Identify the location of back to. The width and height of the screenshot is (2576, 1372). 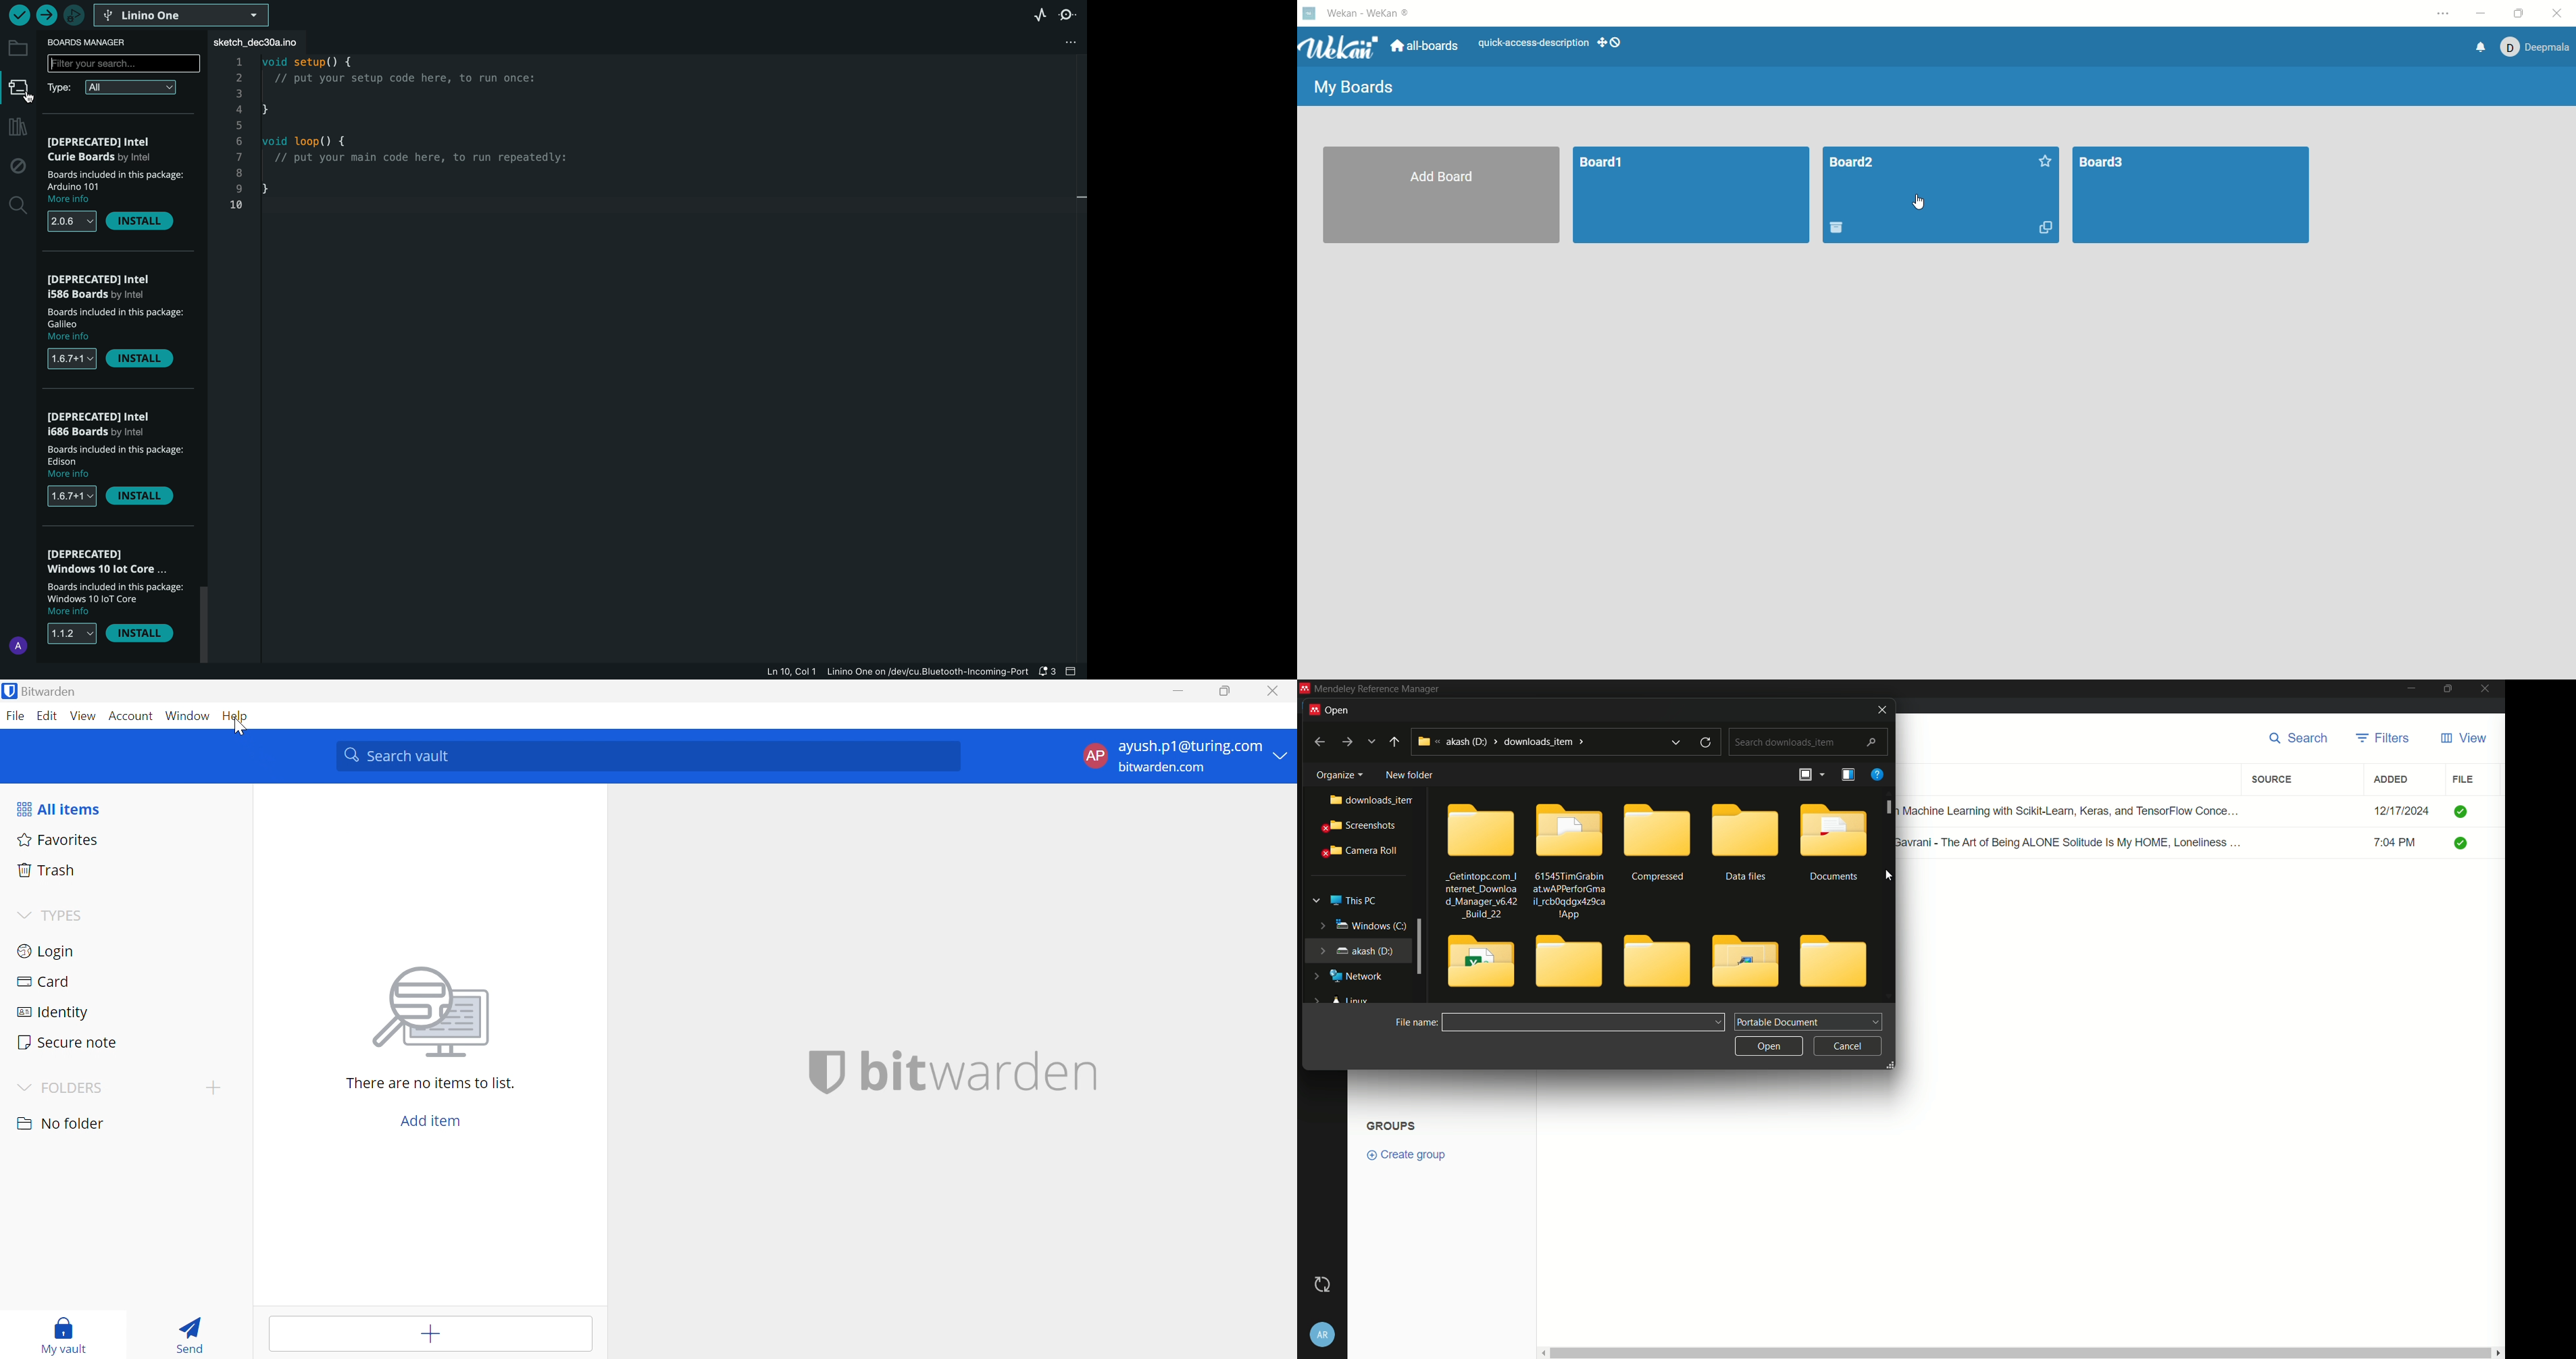
(1315, 741).